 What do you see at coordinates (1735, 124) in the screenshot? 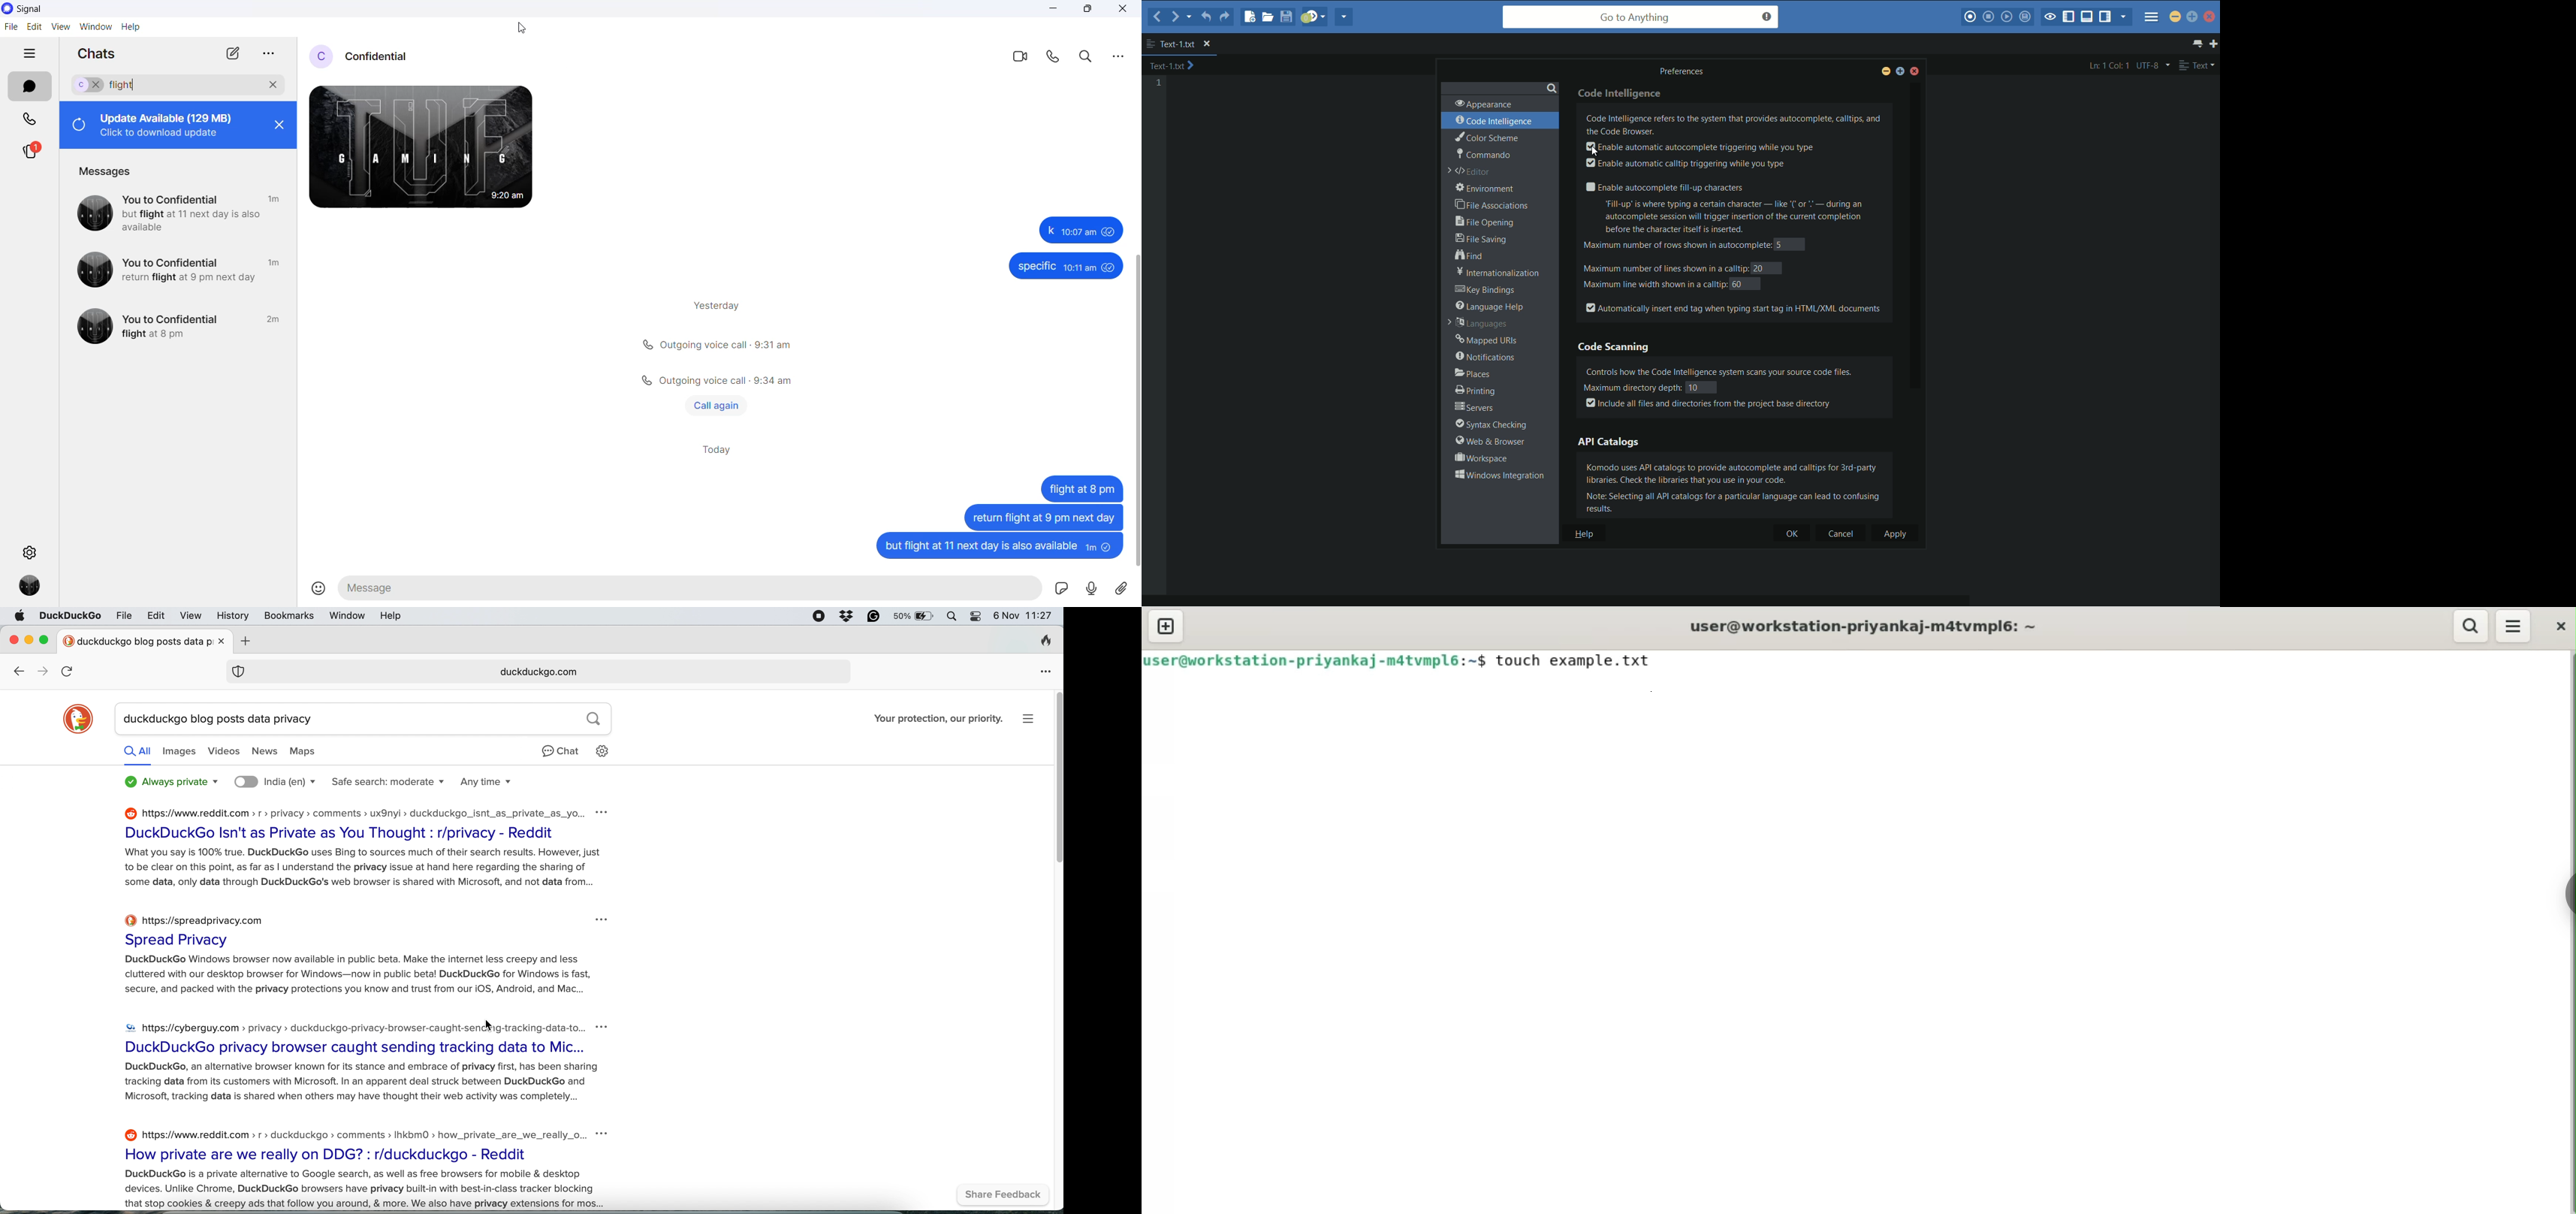
I see `Code Intelligence refers to the system that provides autocomplete, calltips, and
the Code Browser.` at bounding box center [1735, 124].